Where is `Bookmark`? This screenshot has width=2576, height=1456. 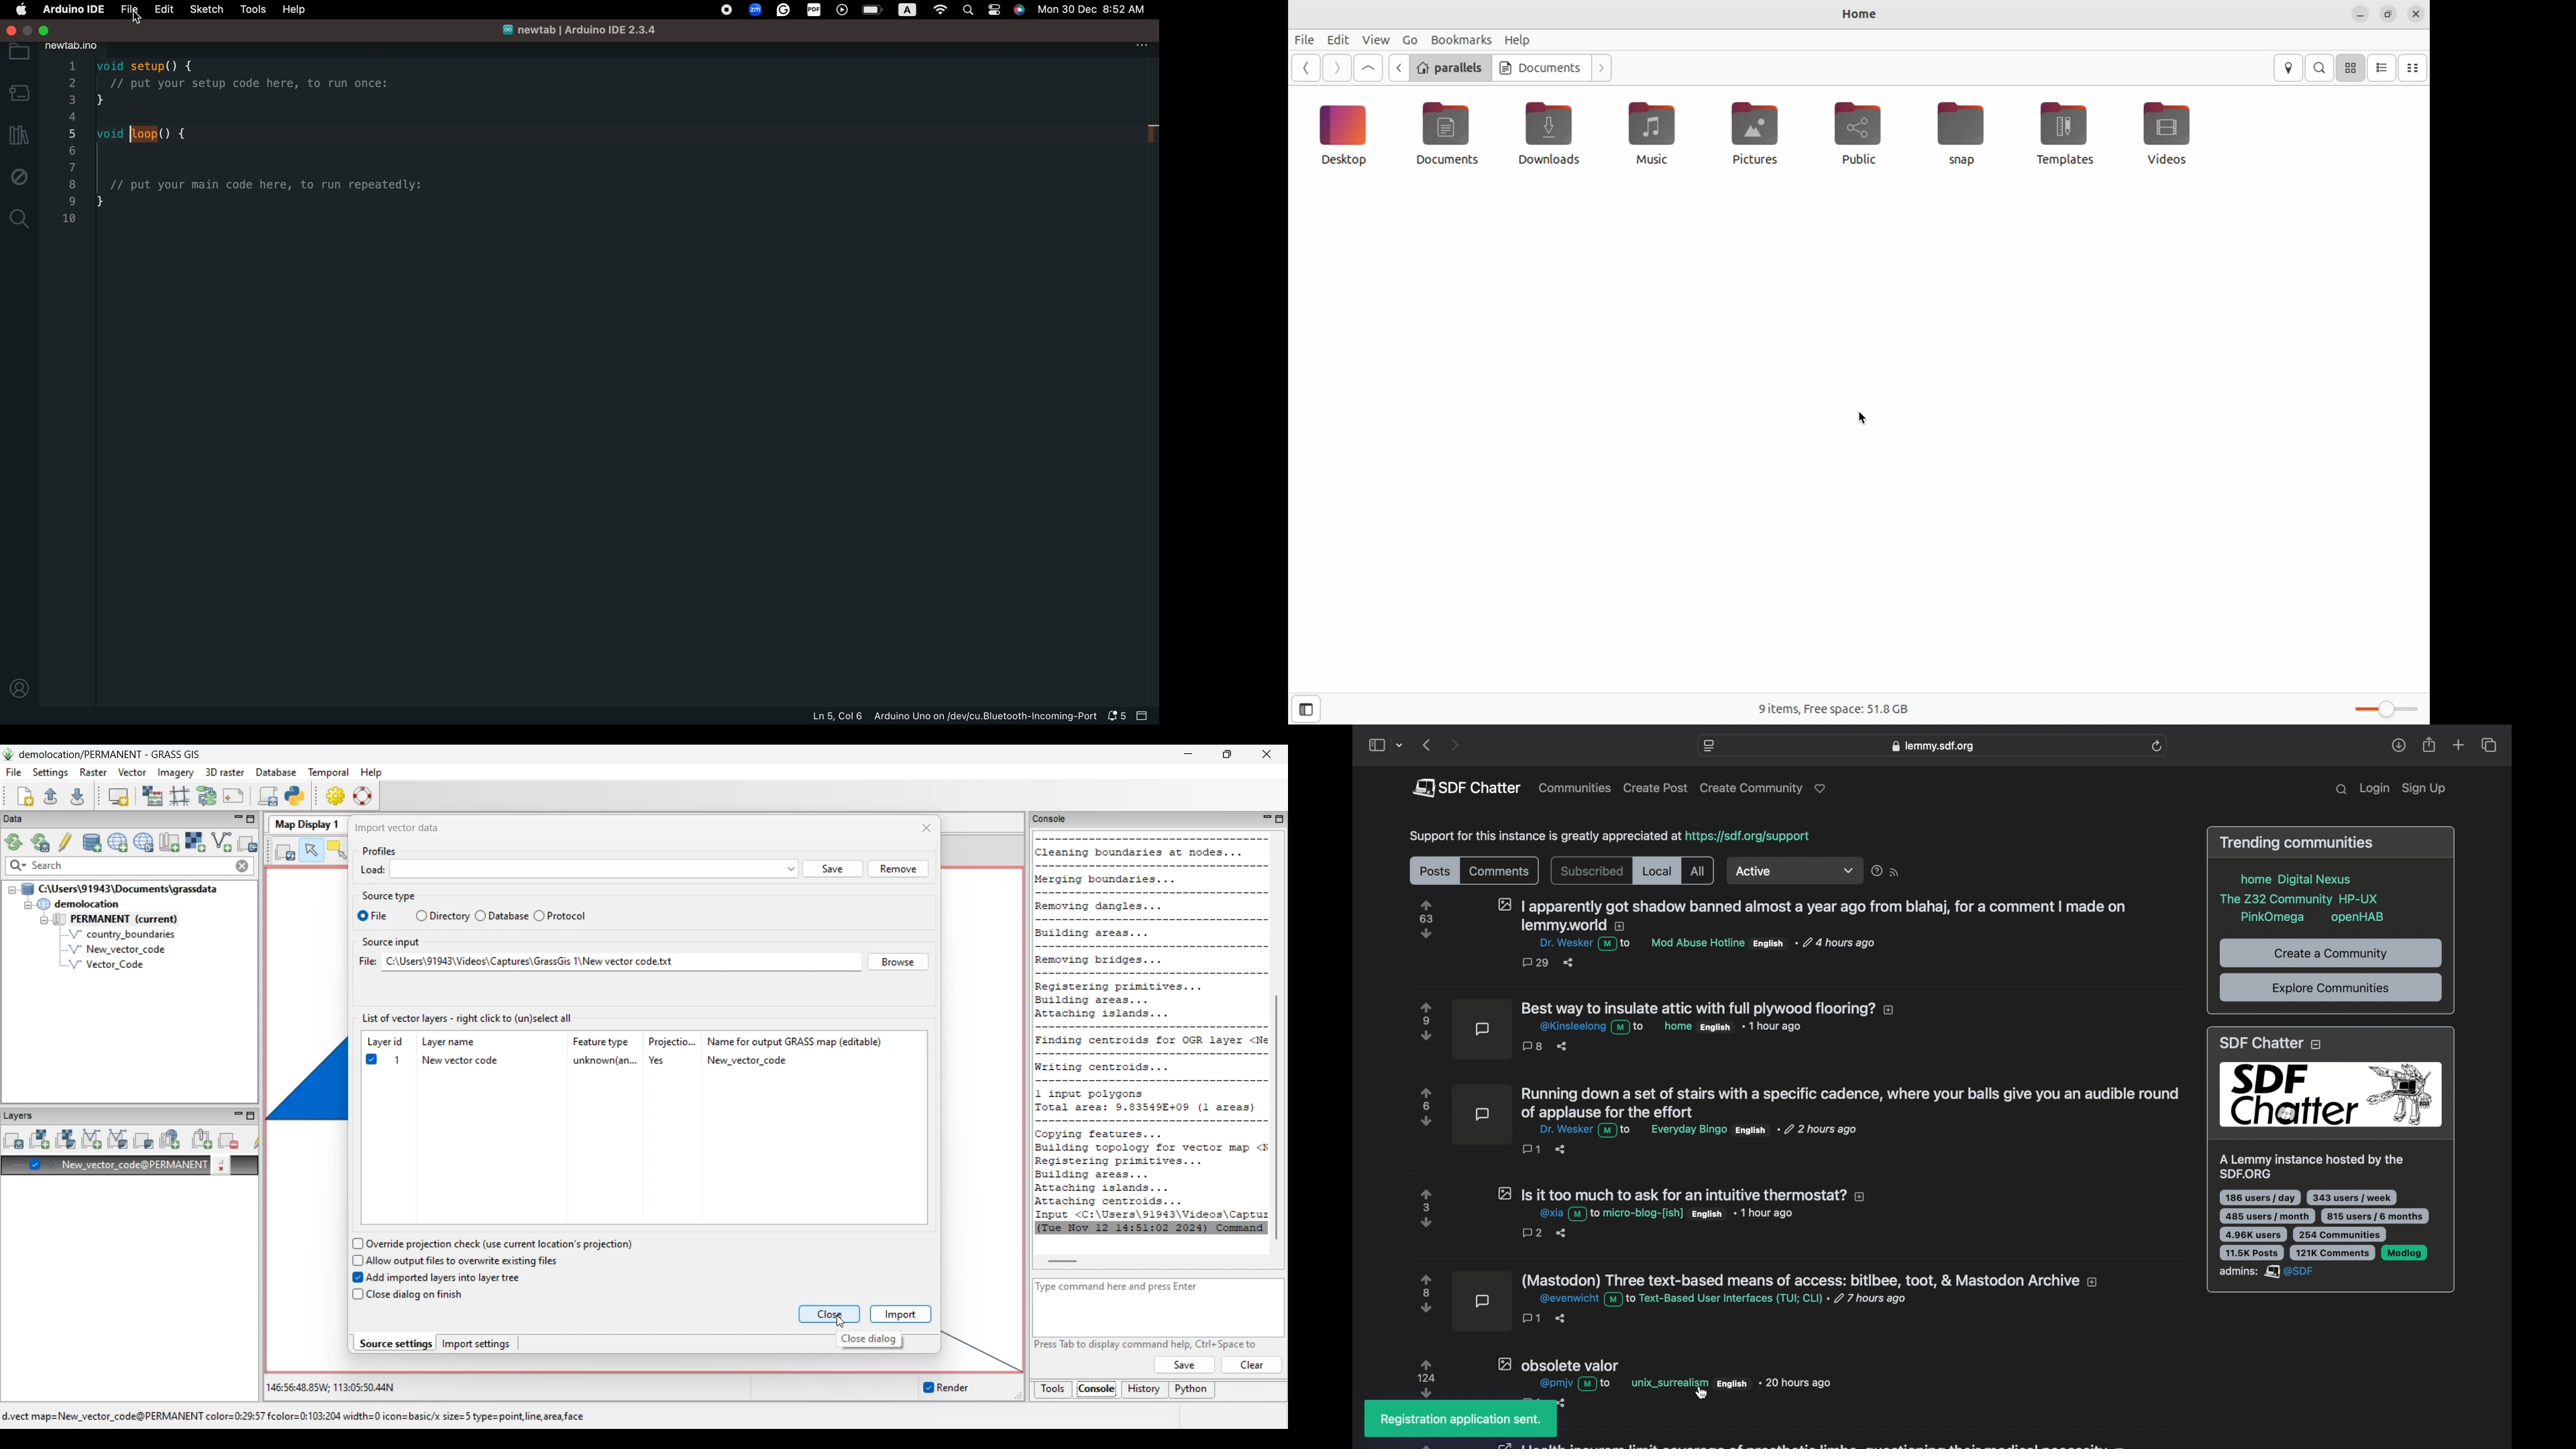 Bookmark is located at coordinates (1462, 39).